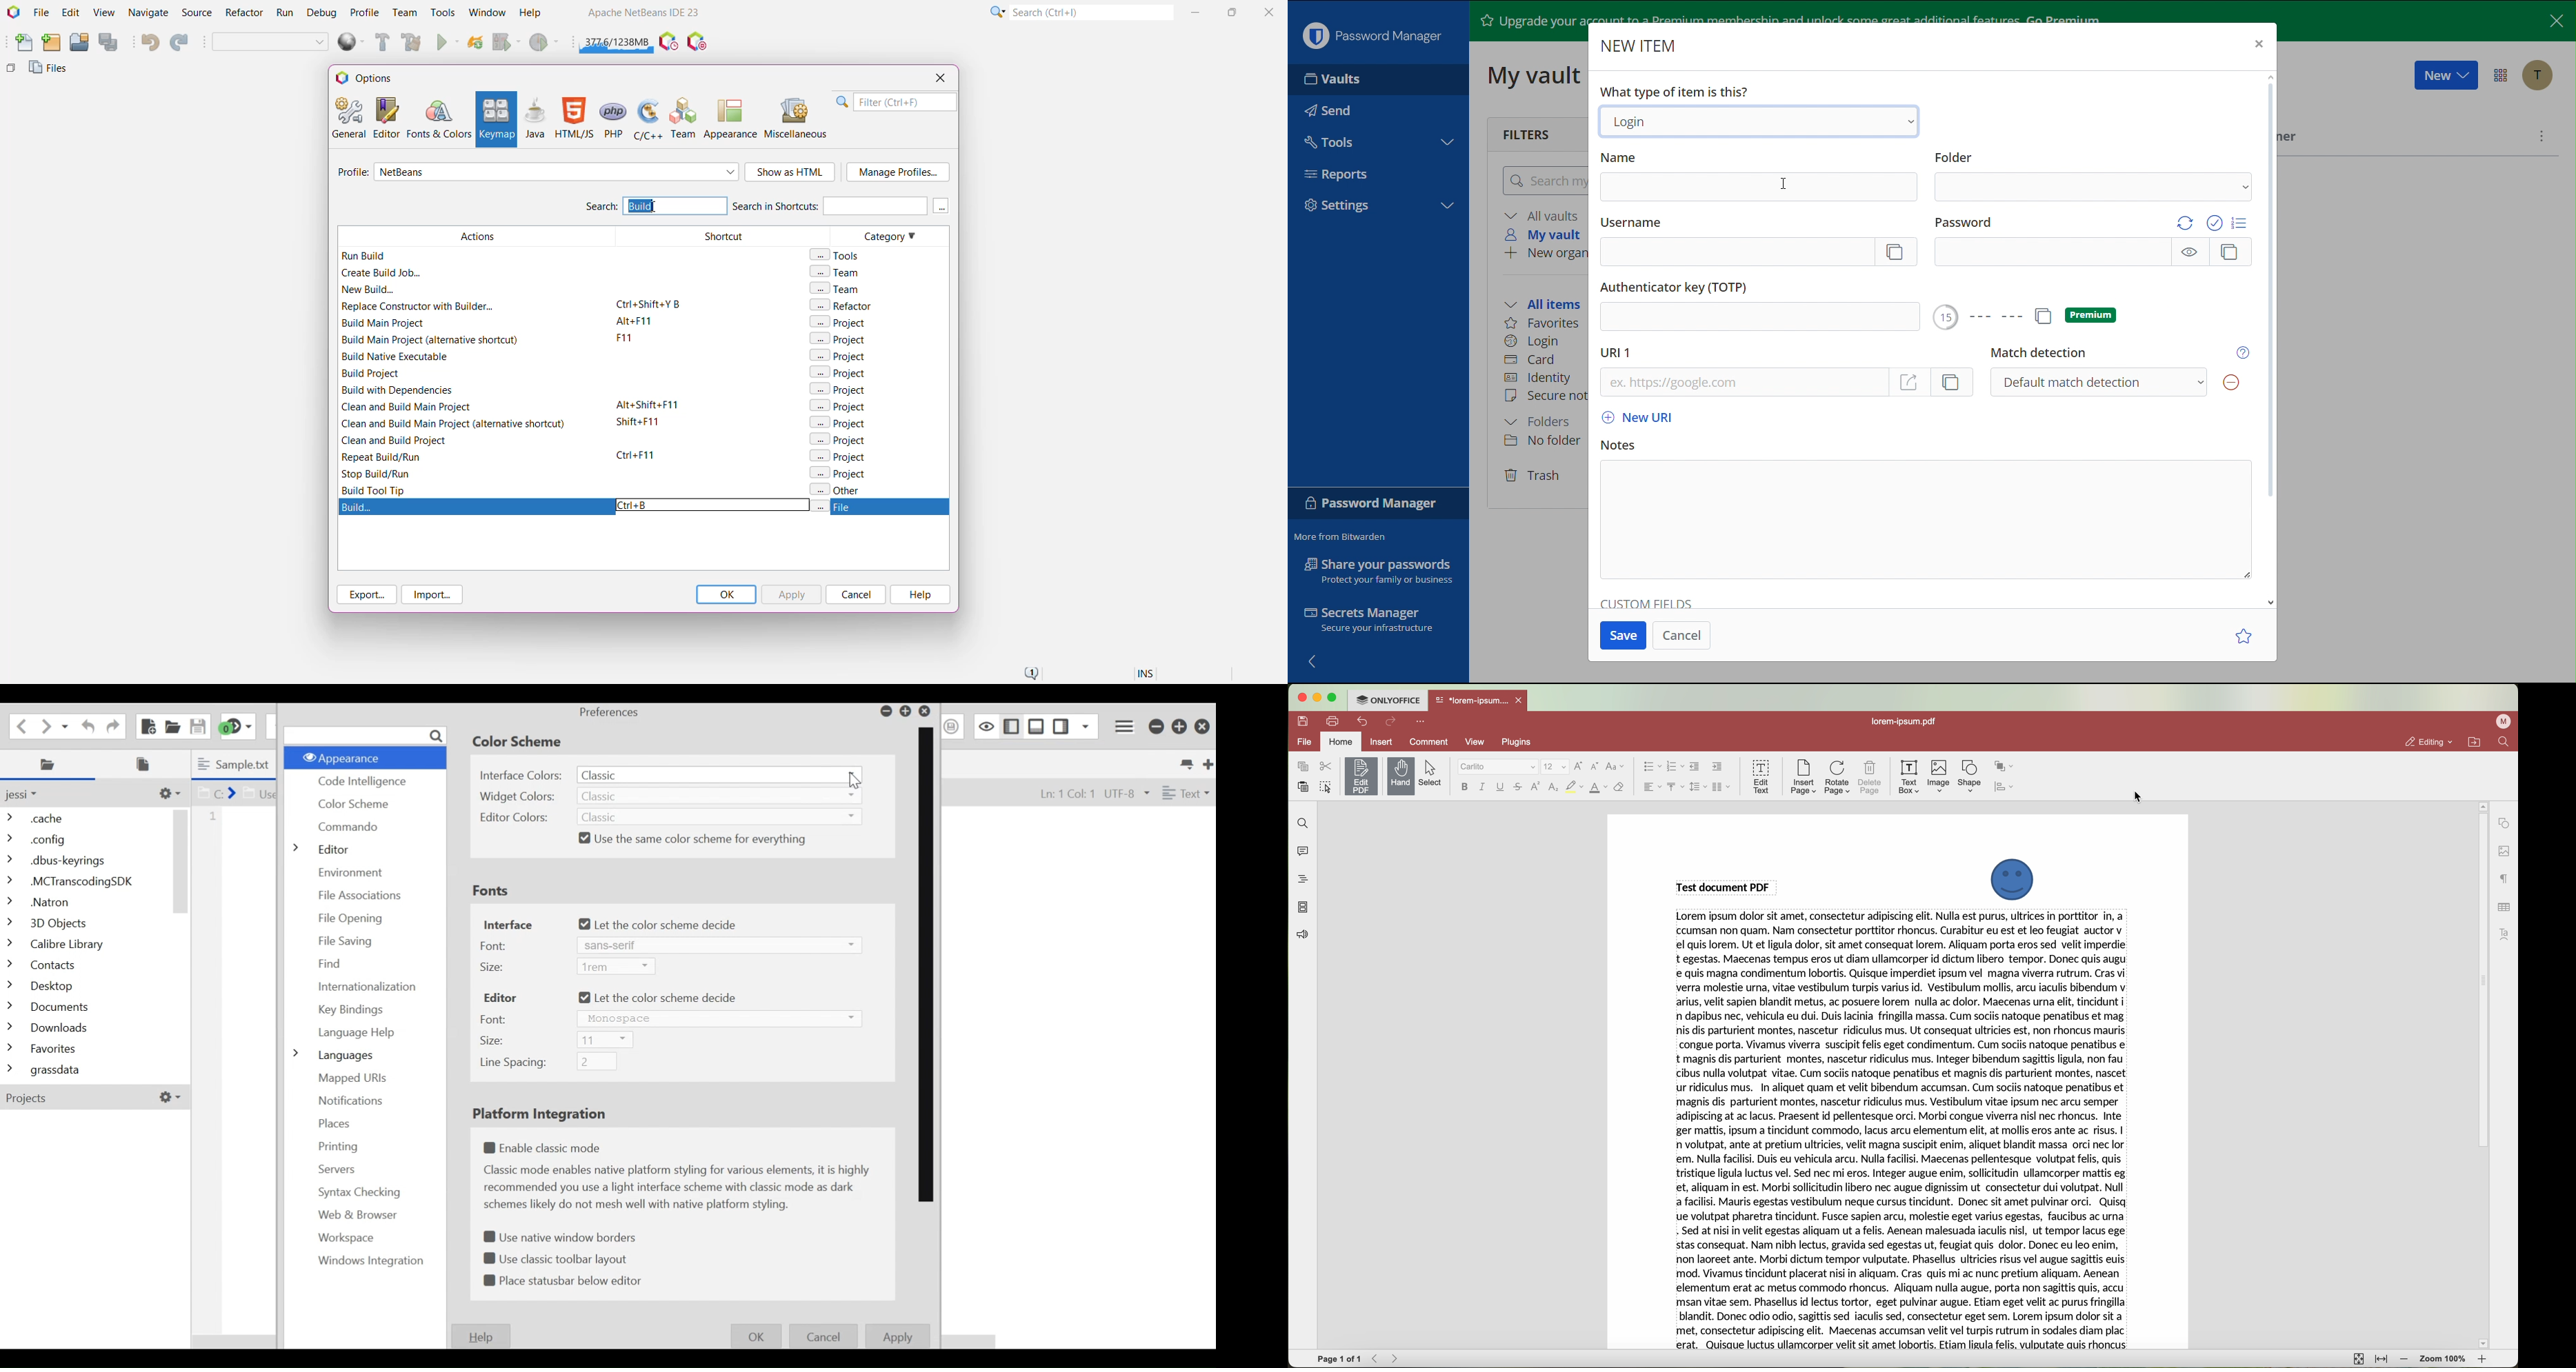 This screenshot has height=1372, width=2576. I want to click on URL 1, so click(1617, 352).